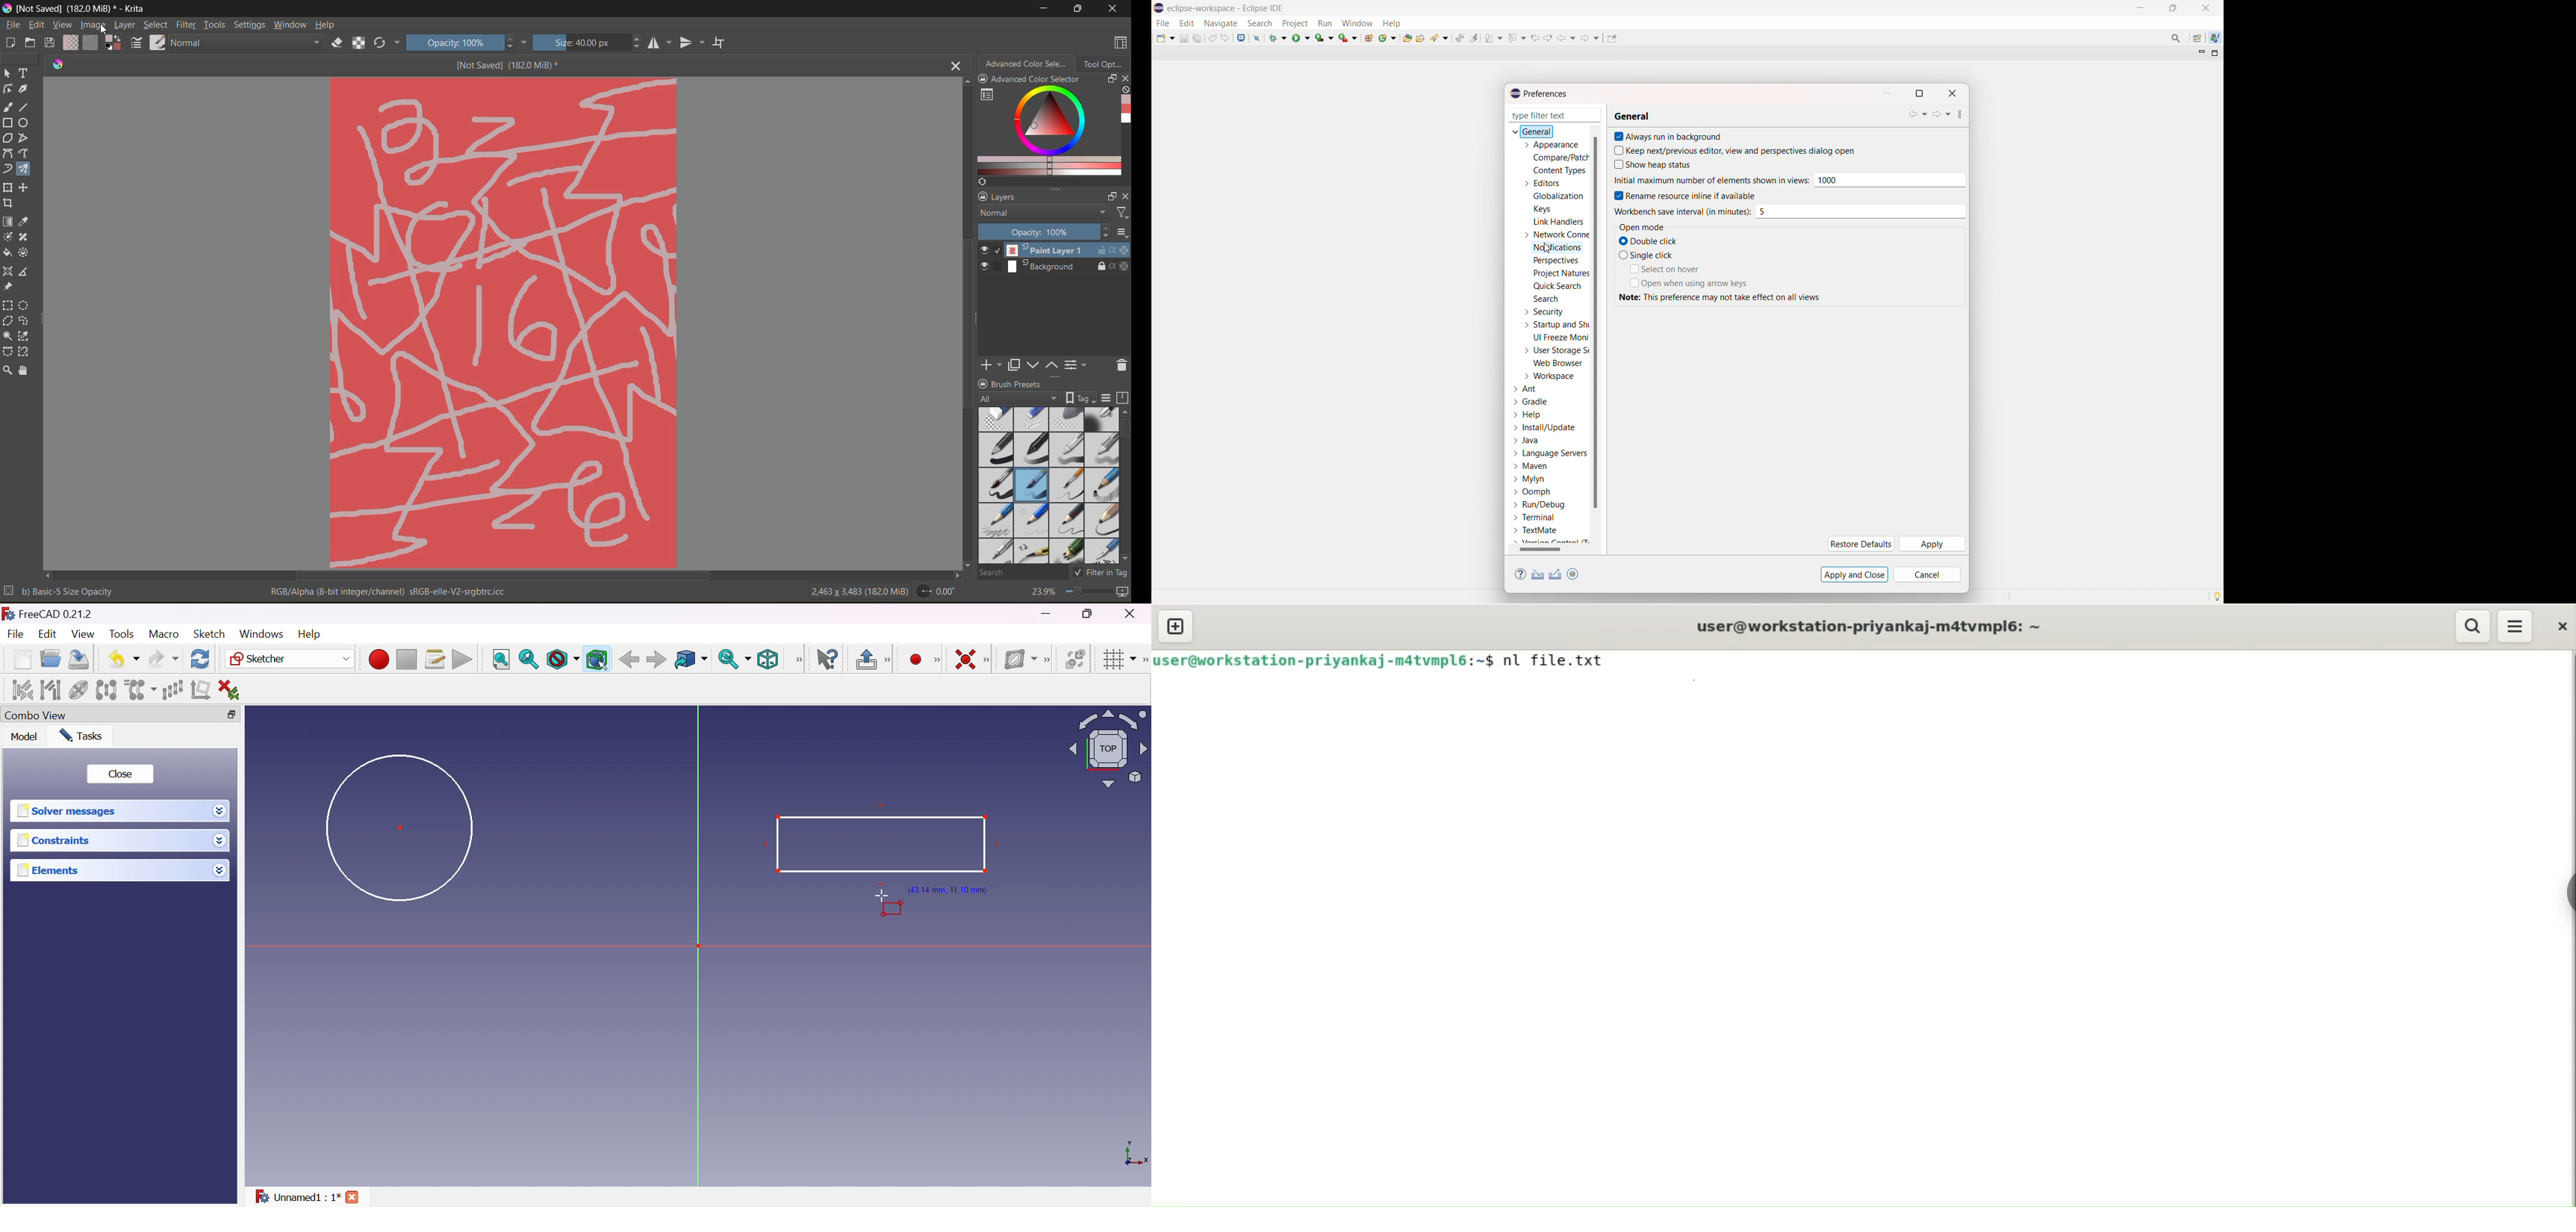 This screenshot has width=2576, height=1232. Describe the element at coordinates (884, 895) in the screenshot. I see `Cursor` at that location.